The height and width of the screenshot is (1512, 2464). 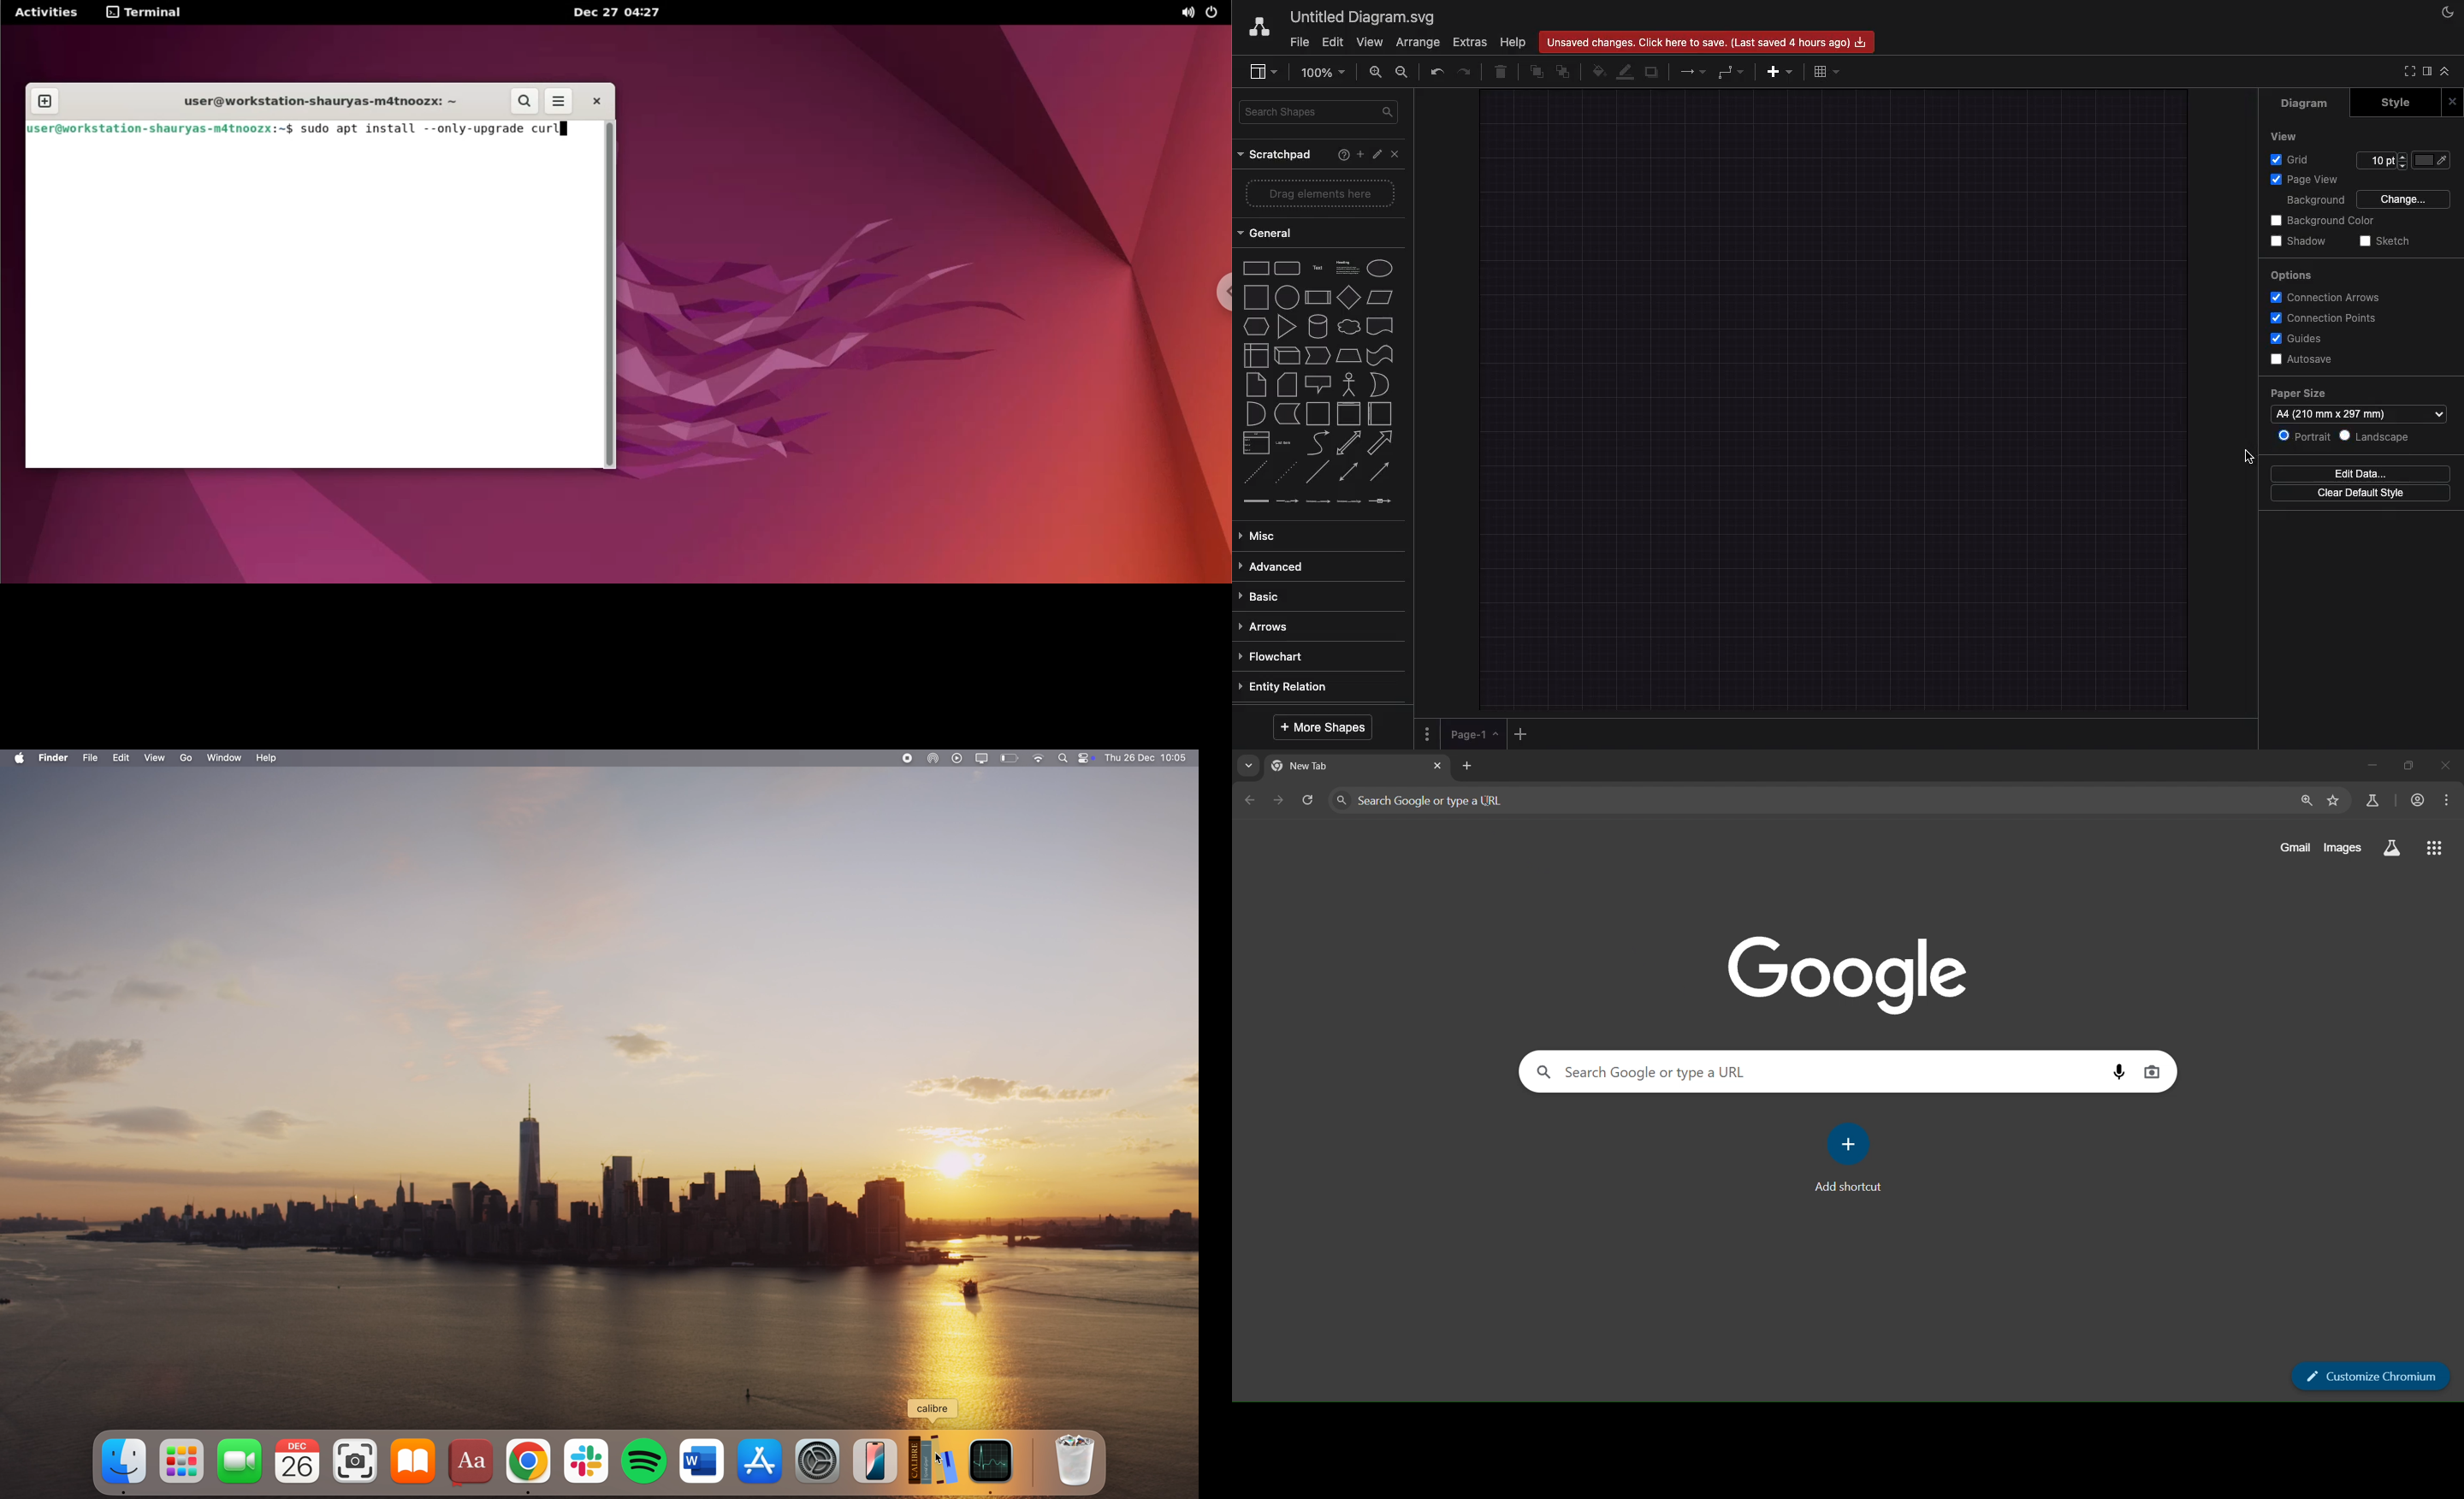 I want to click on google apps, so click(x=2434, y=850).